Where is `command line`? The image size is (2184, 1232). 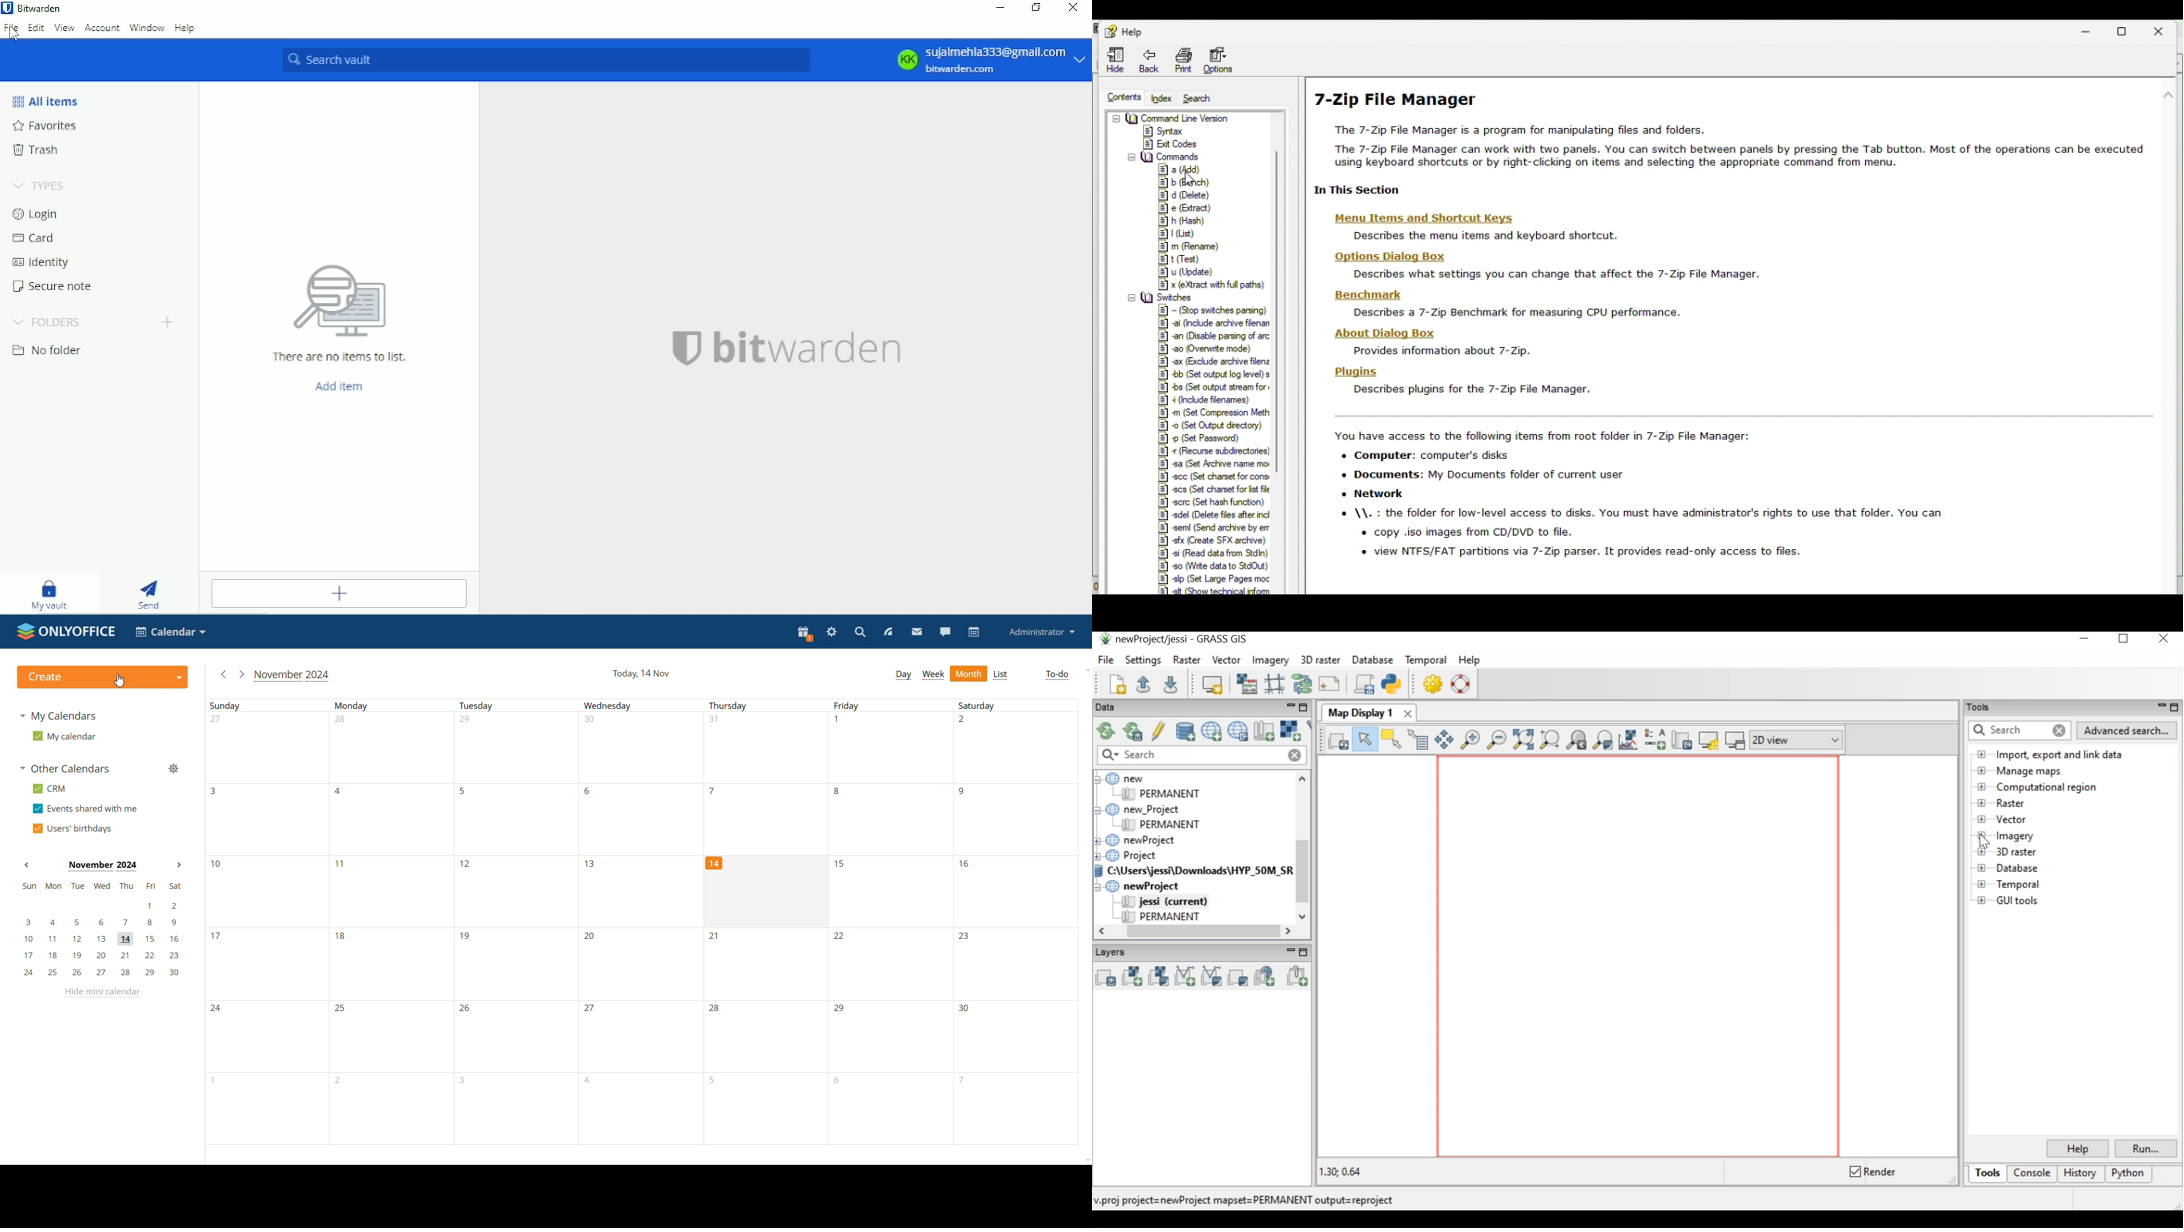
command line is located at coordinates (1170, 118).